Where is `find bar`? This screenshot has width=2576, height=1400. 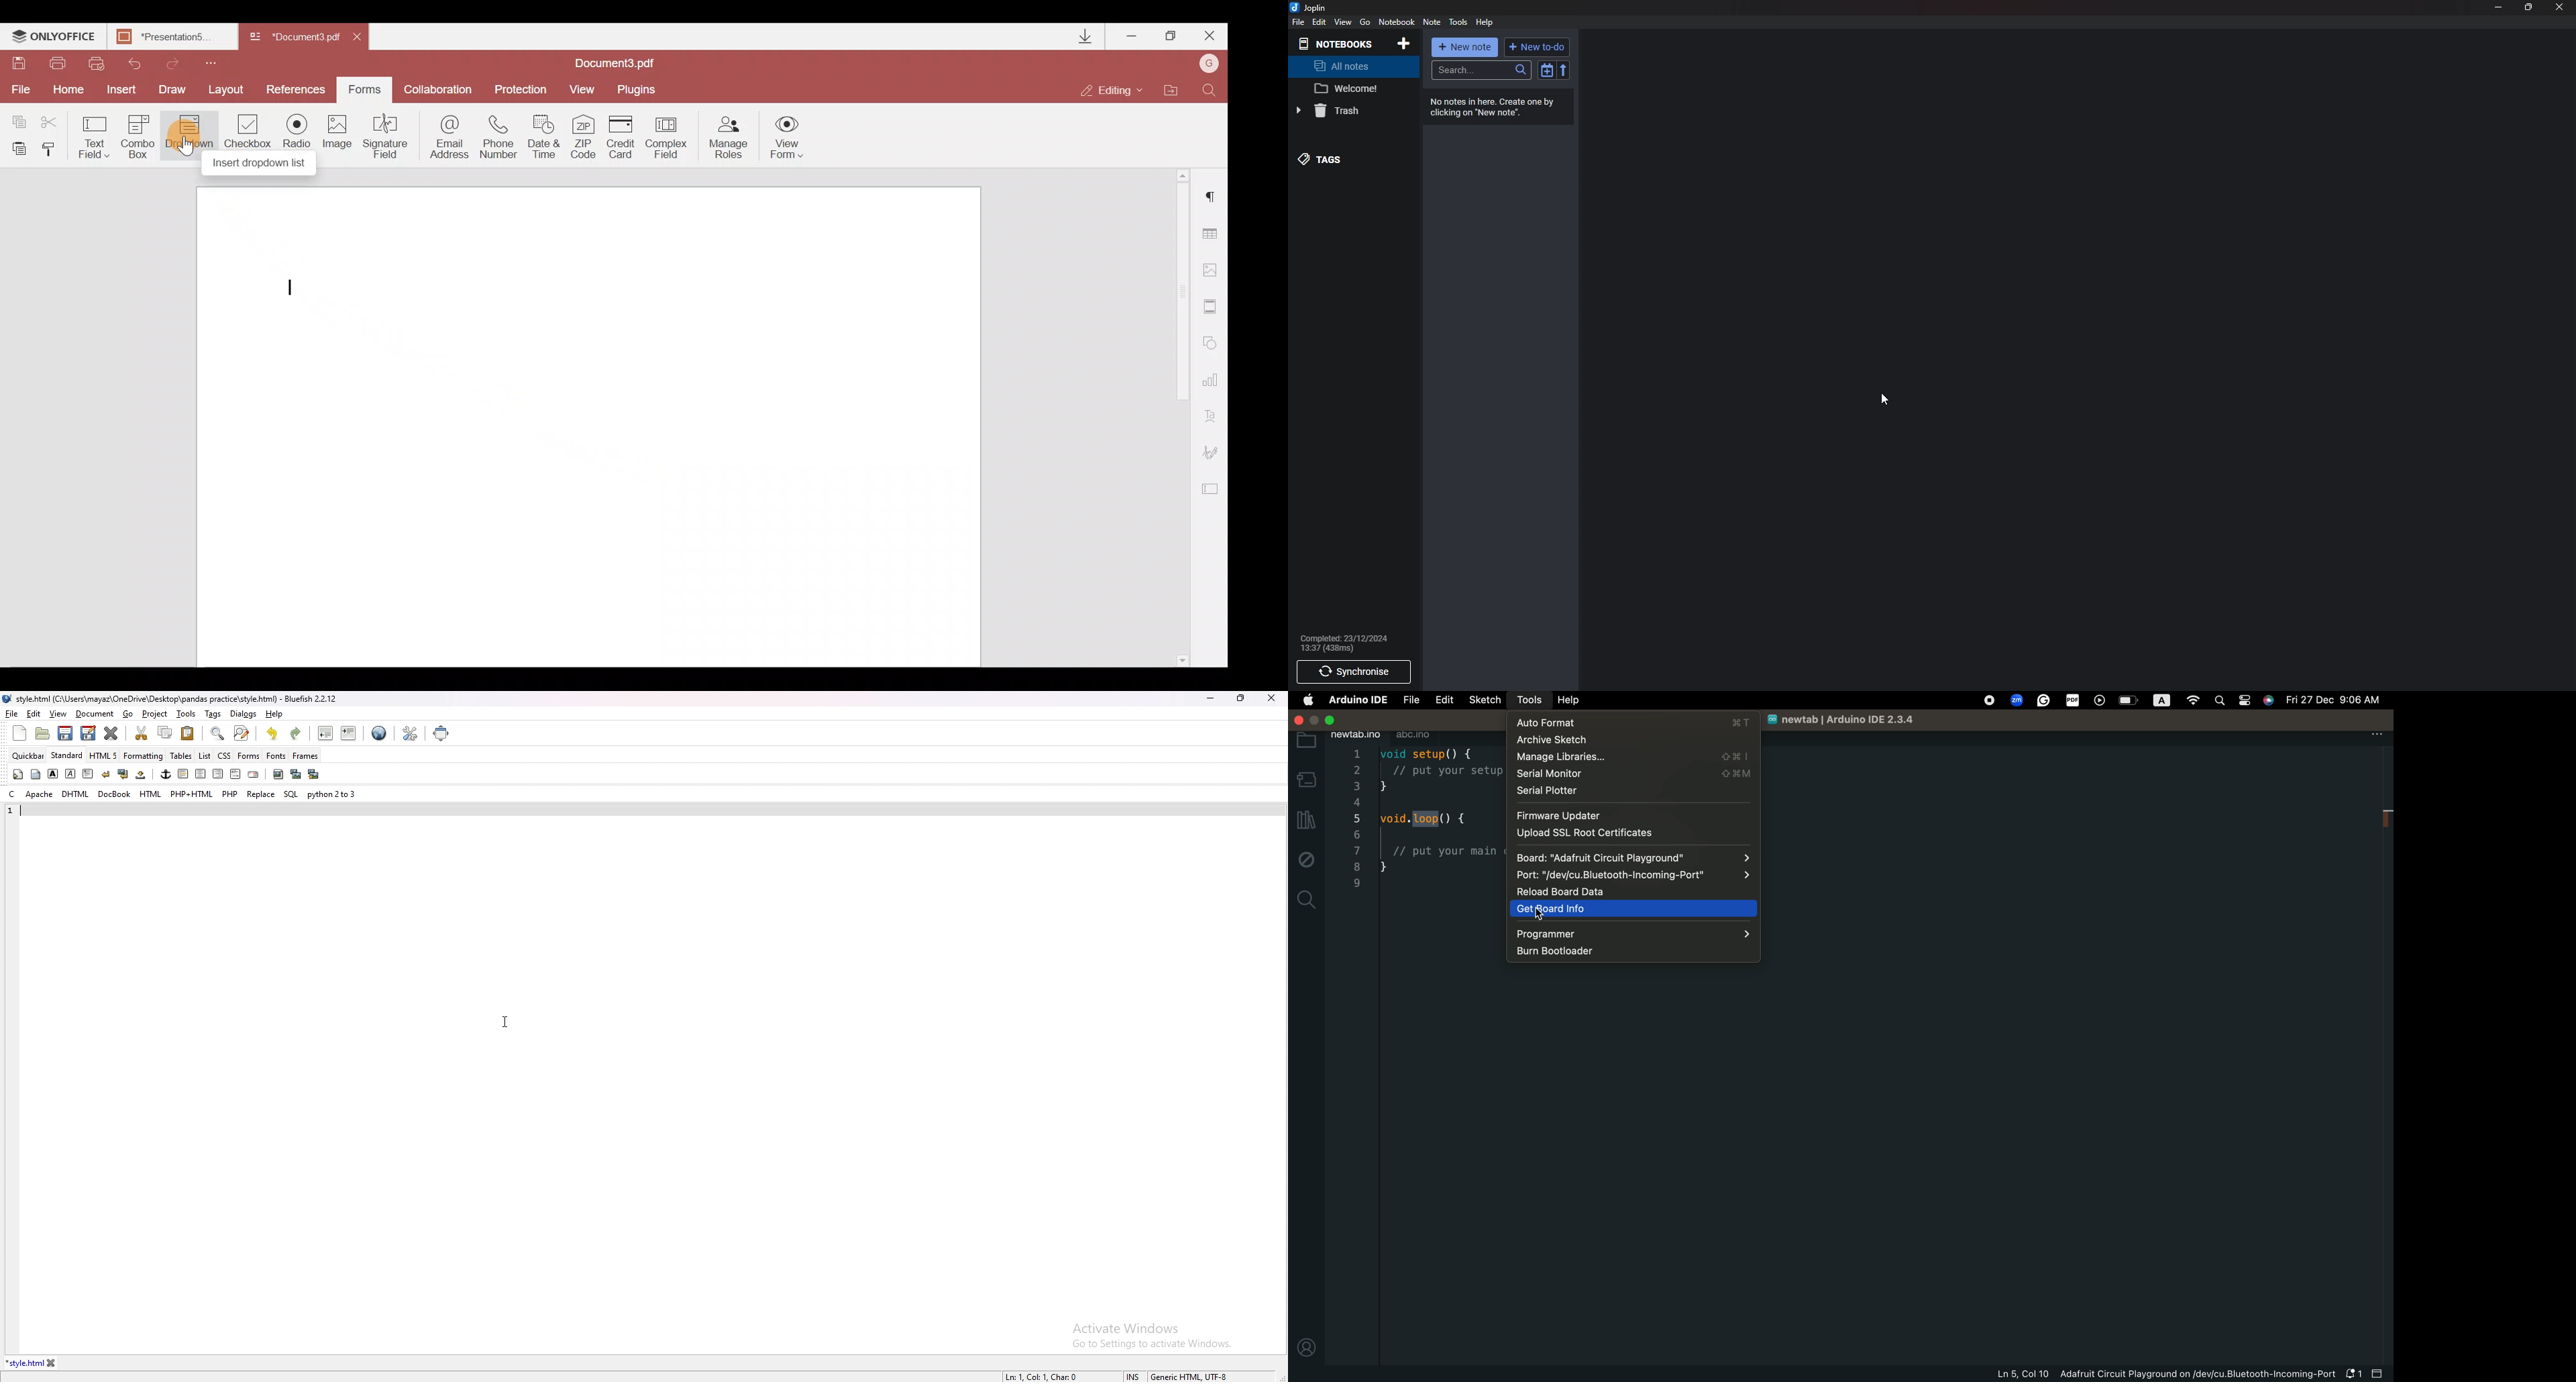
find bar is located at coordinates (218, 734).